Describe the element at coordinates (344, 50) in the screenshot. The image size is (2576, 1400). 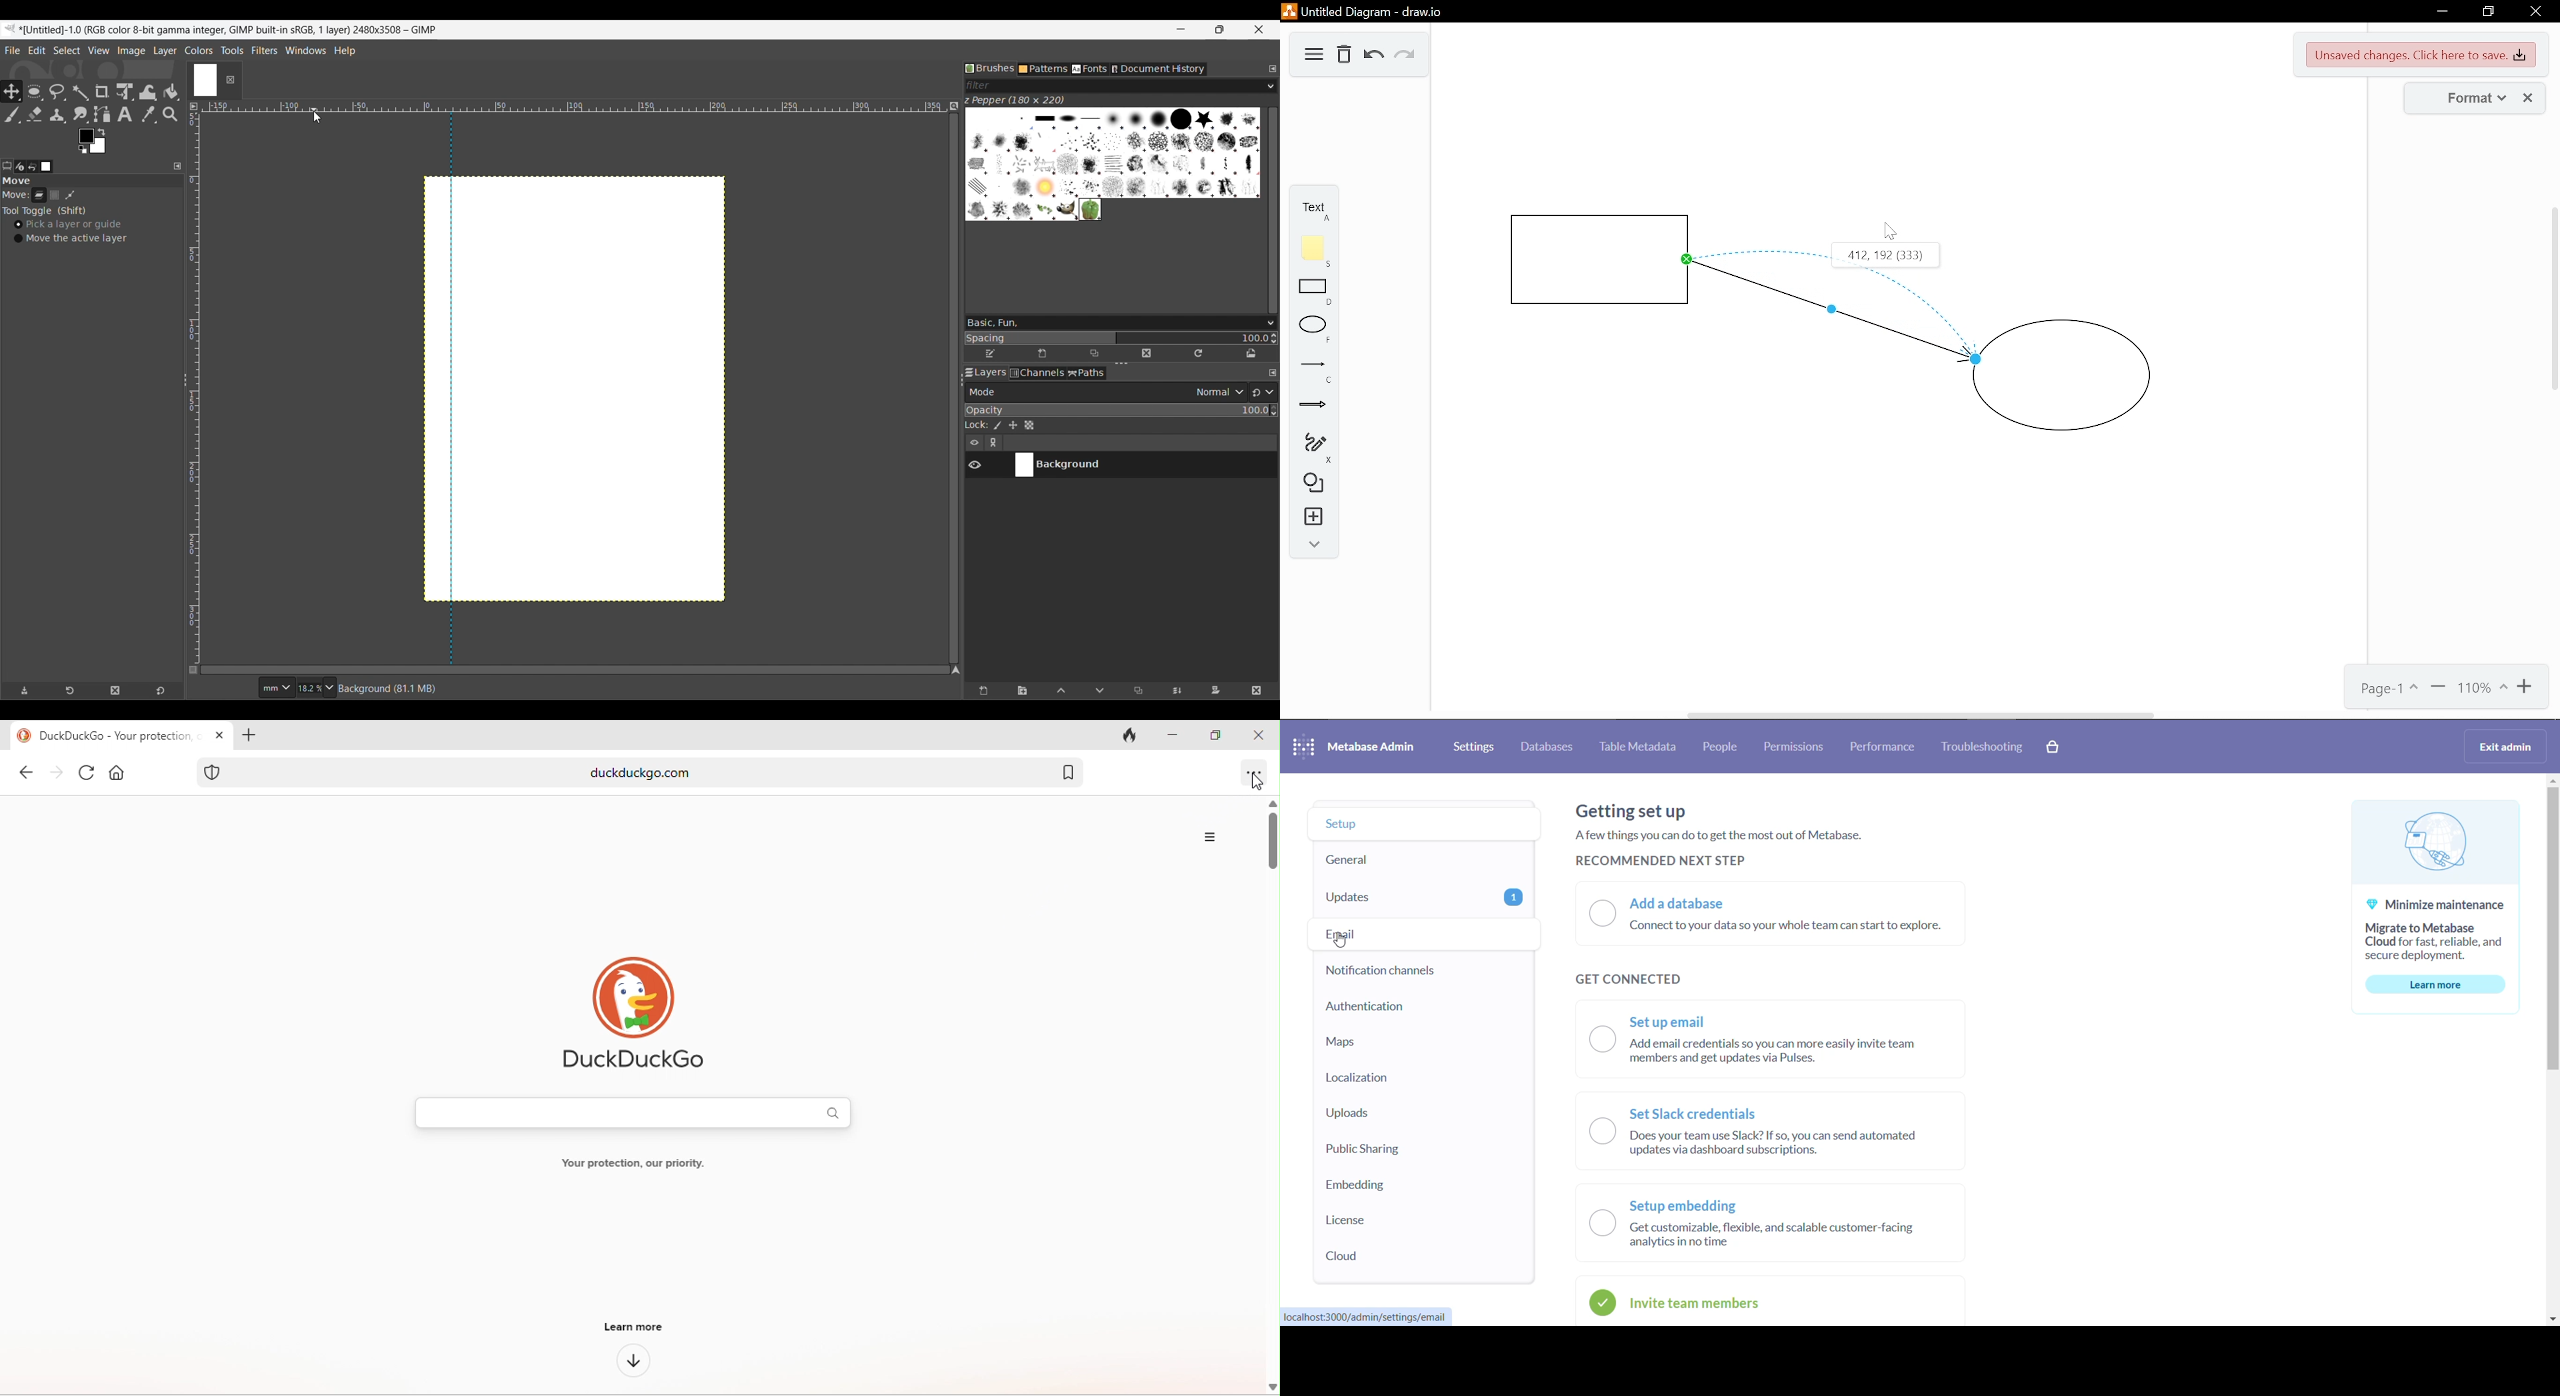
I see `Help menu` at that location.